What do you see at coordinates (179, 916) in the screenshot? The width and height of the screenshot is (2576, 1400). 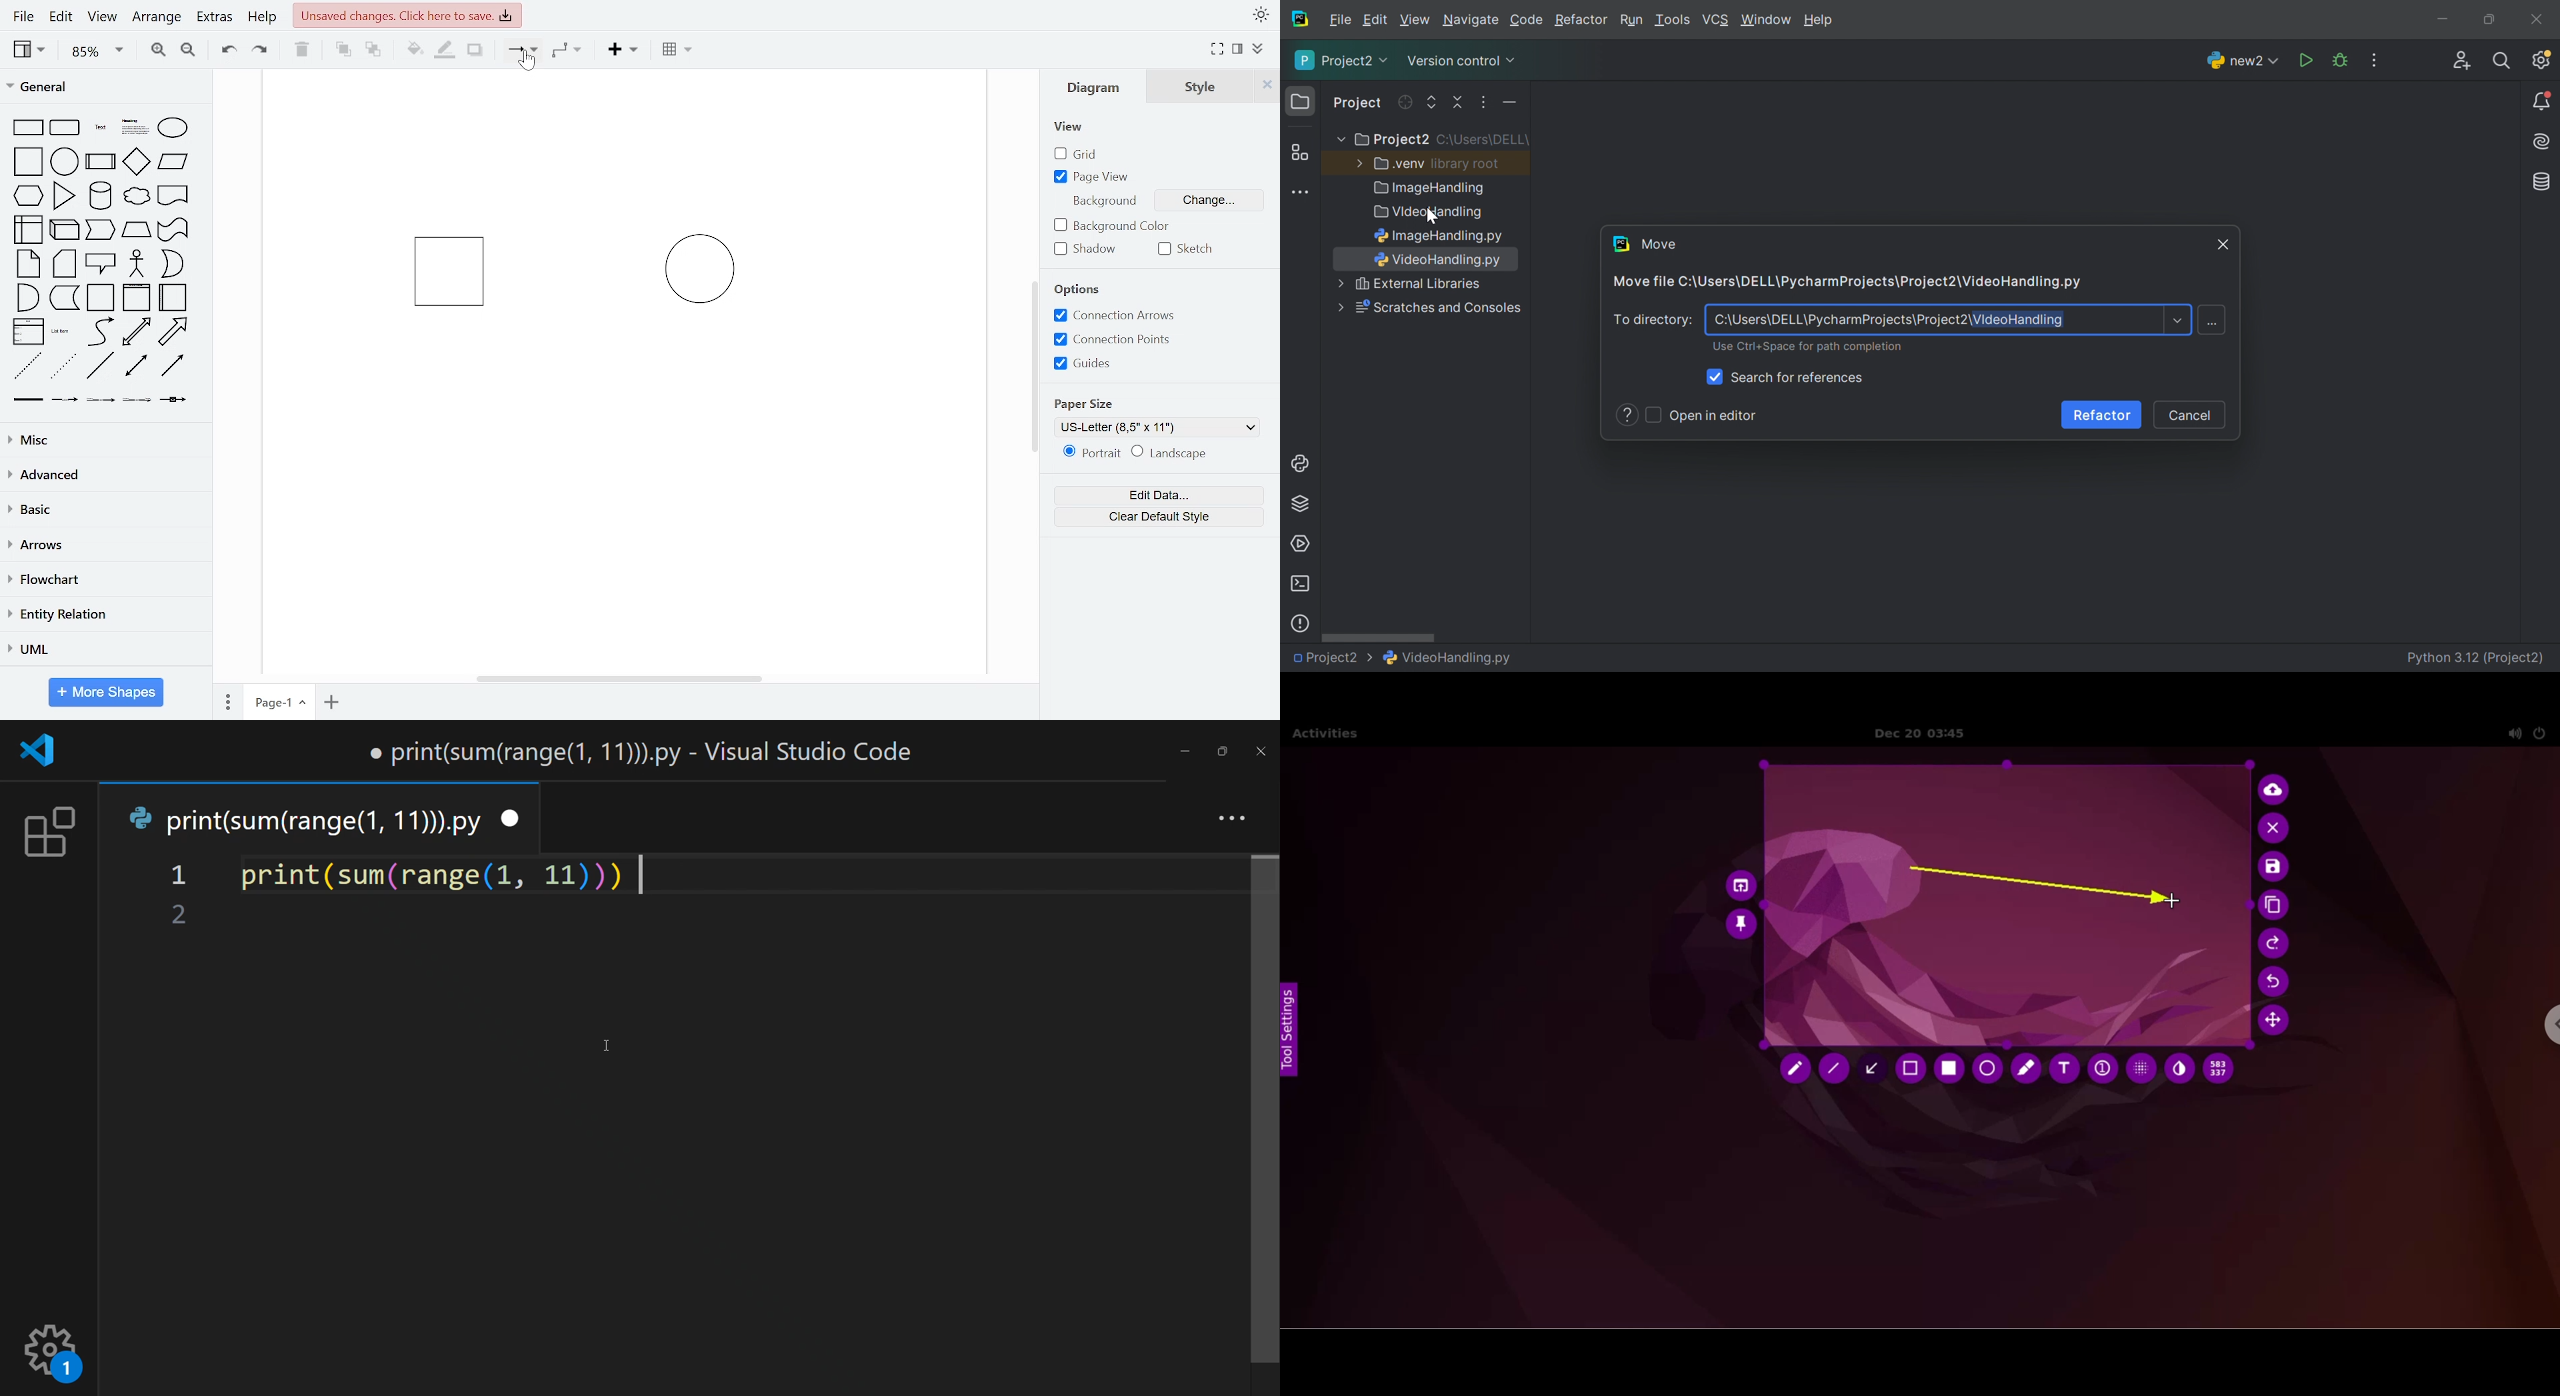 I see `2` at bounding box center [179, 916].